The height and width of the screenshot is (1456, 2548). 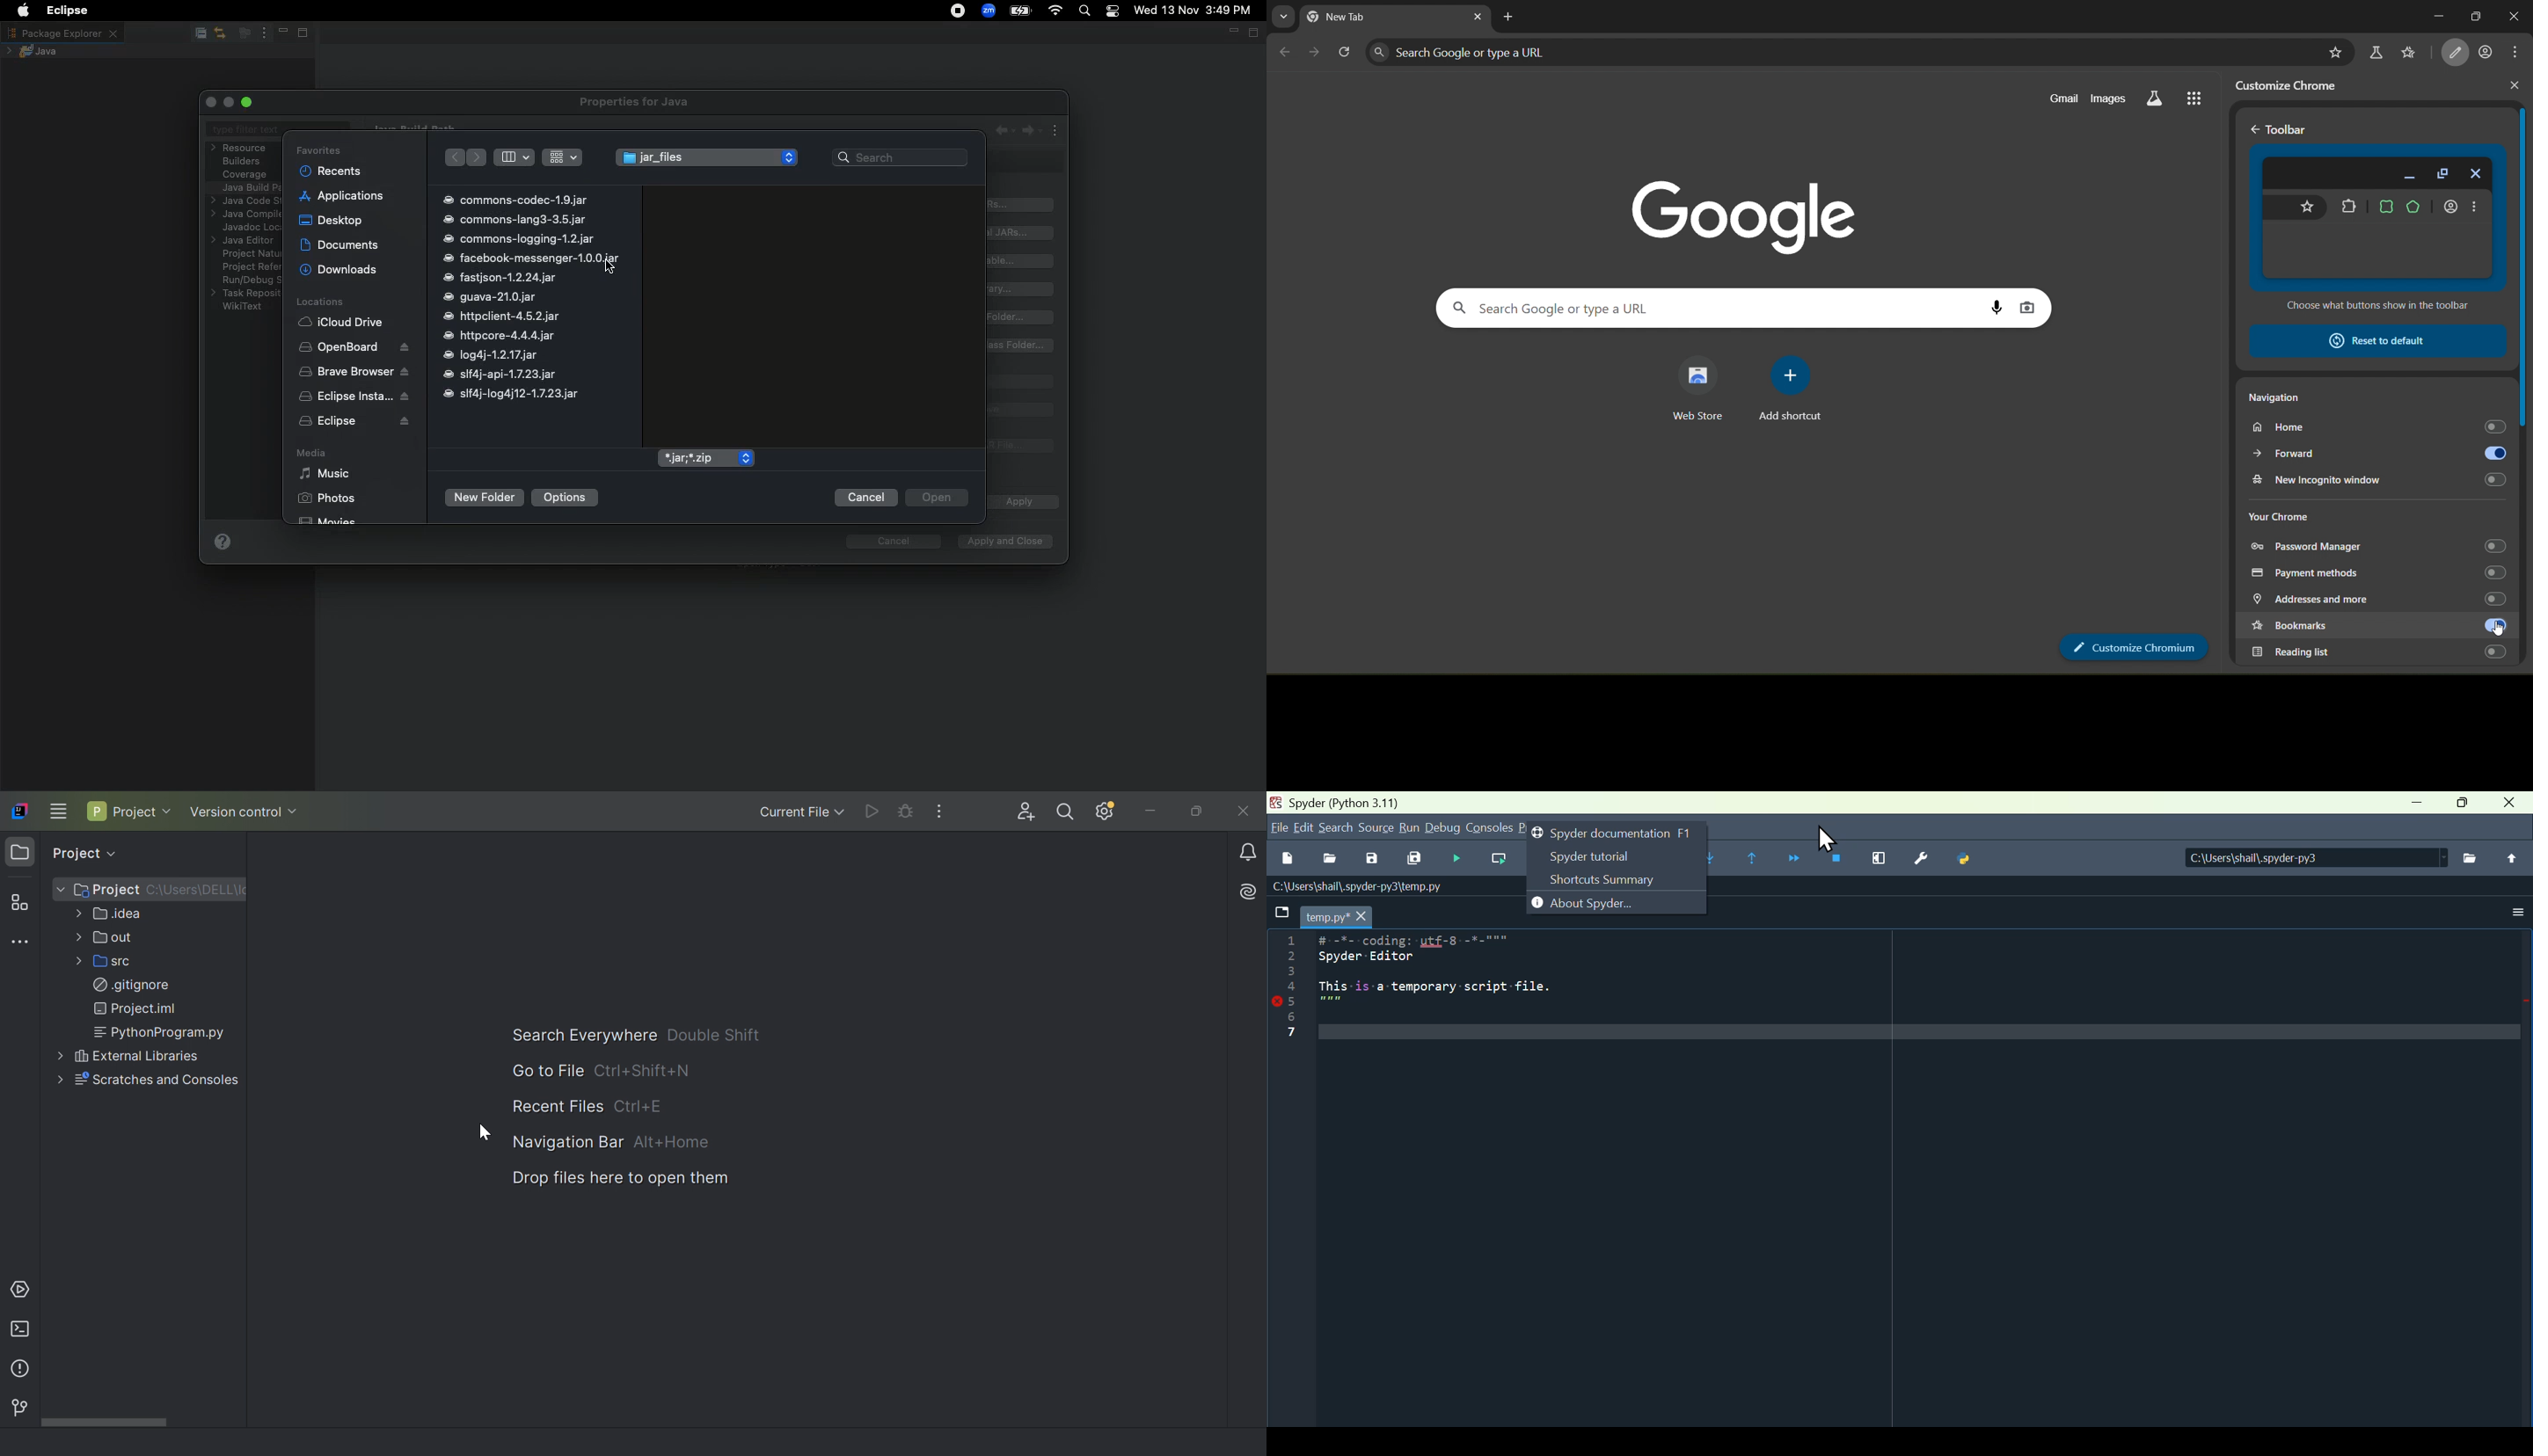 I want to click on cursor, so click(x=1828, y=838).